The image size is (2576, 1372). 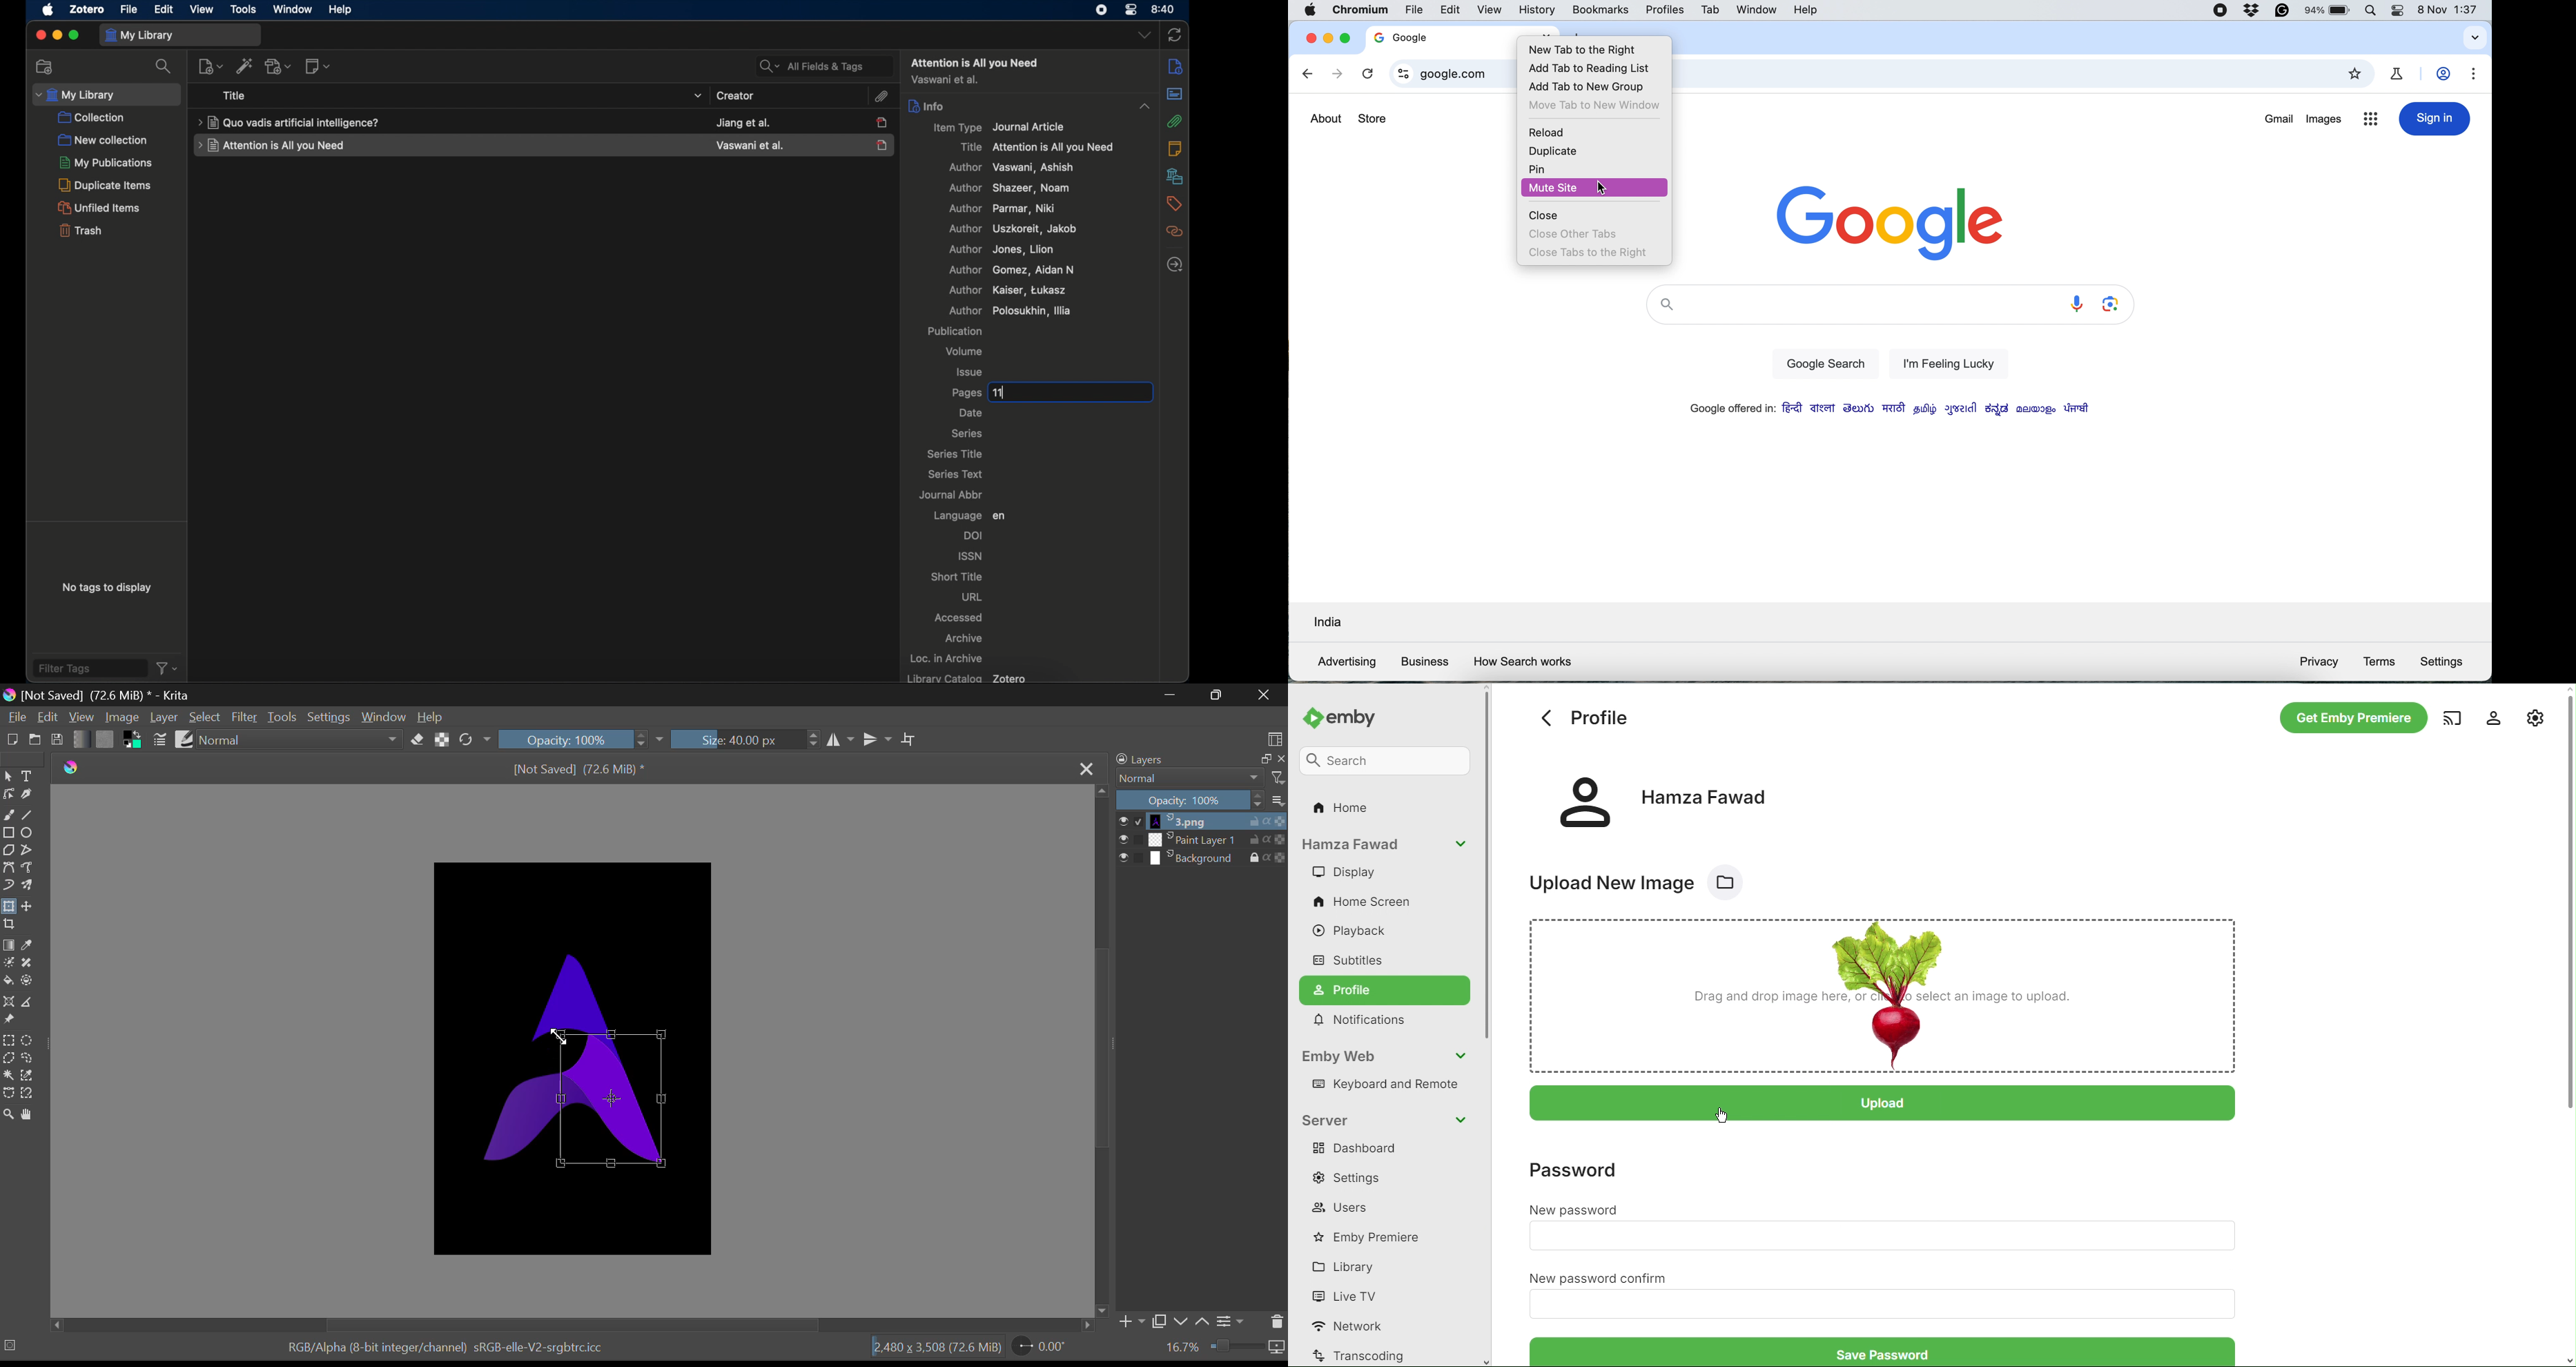 I want to click on unified items, so click(x=99, y=208).